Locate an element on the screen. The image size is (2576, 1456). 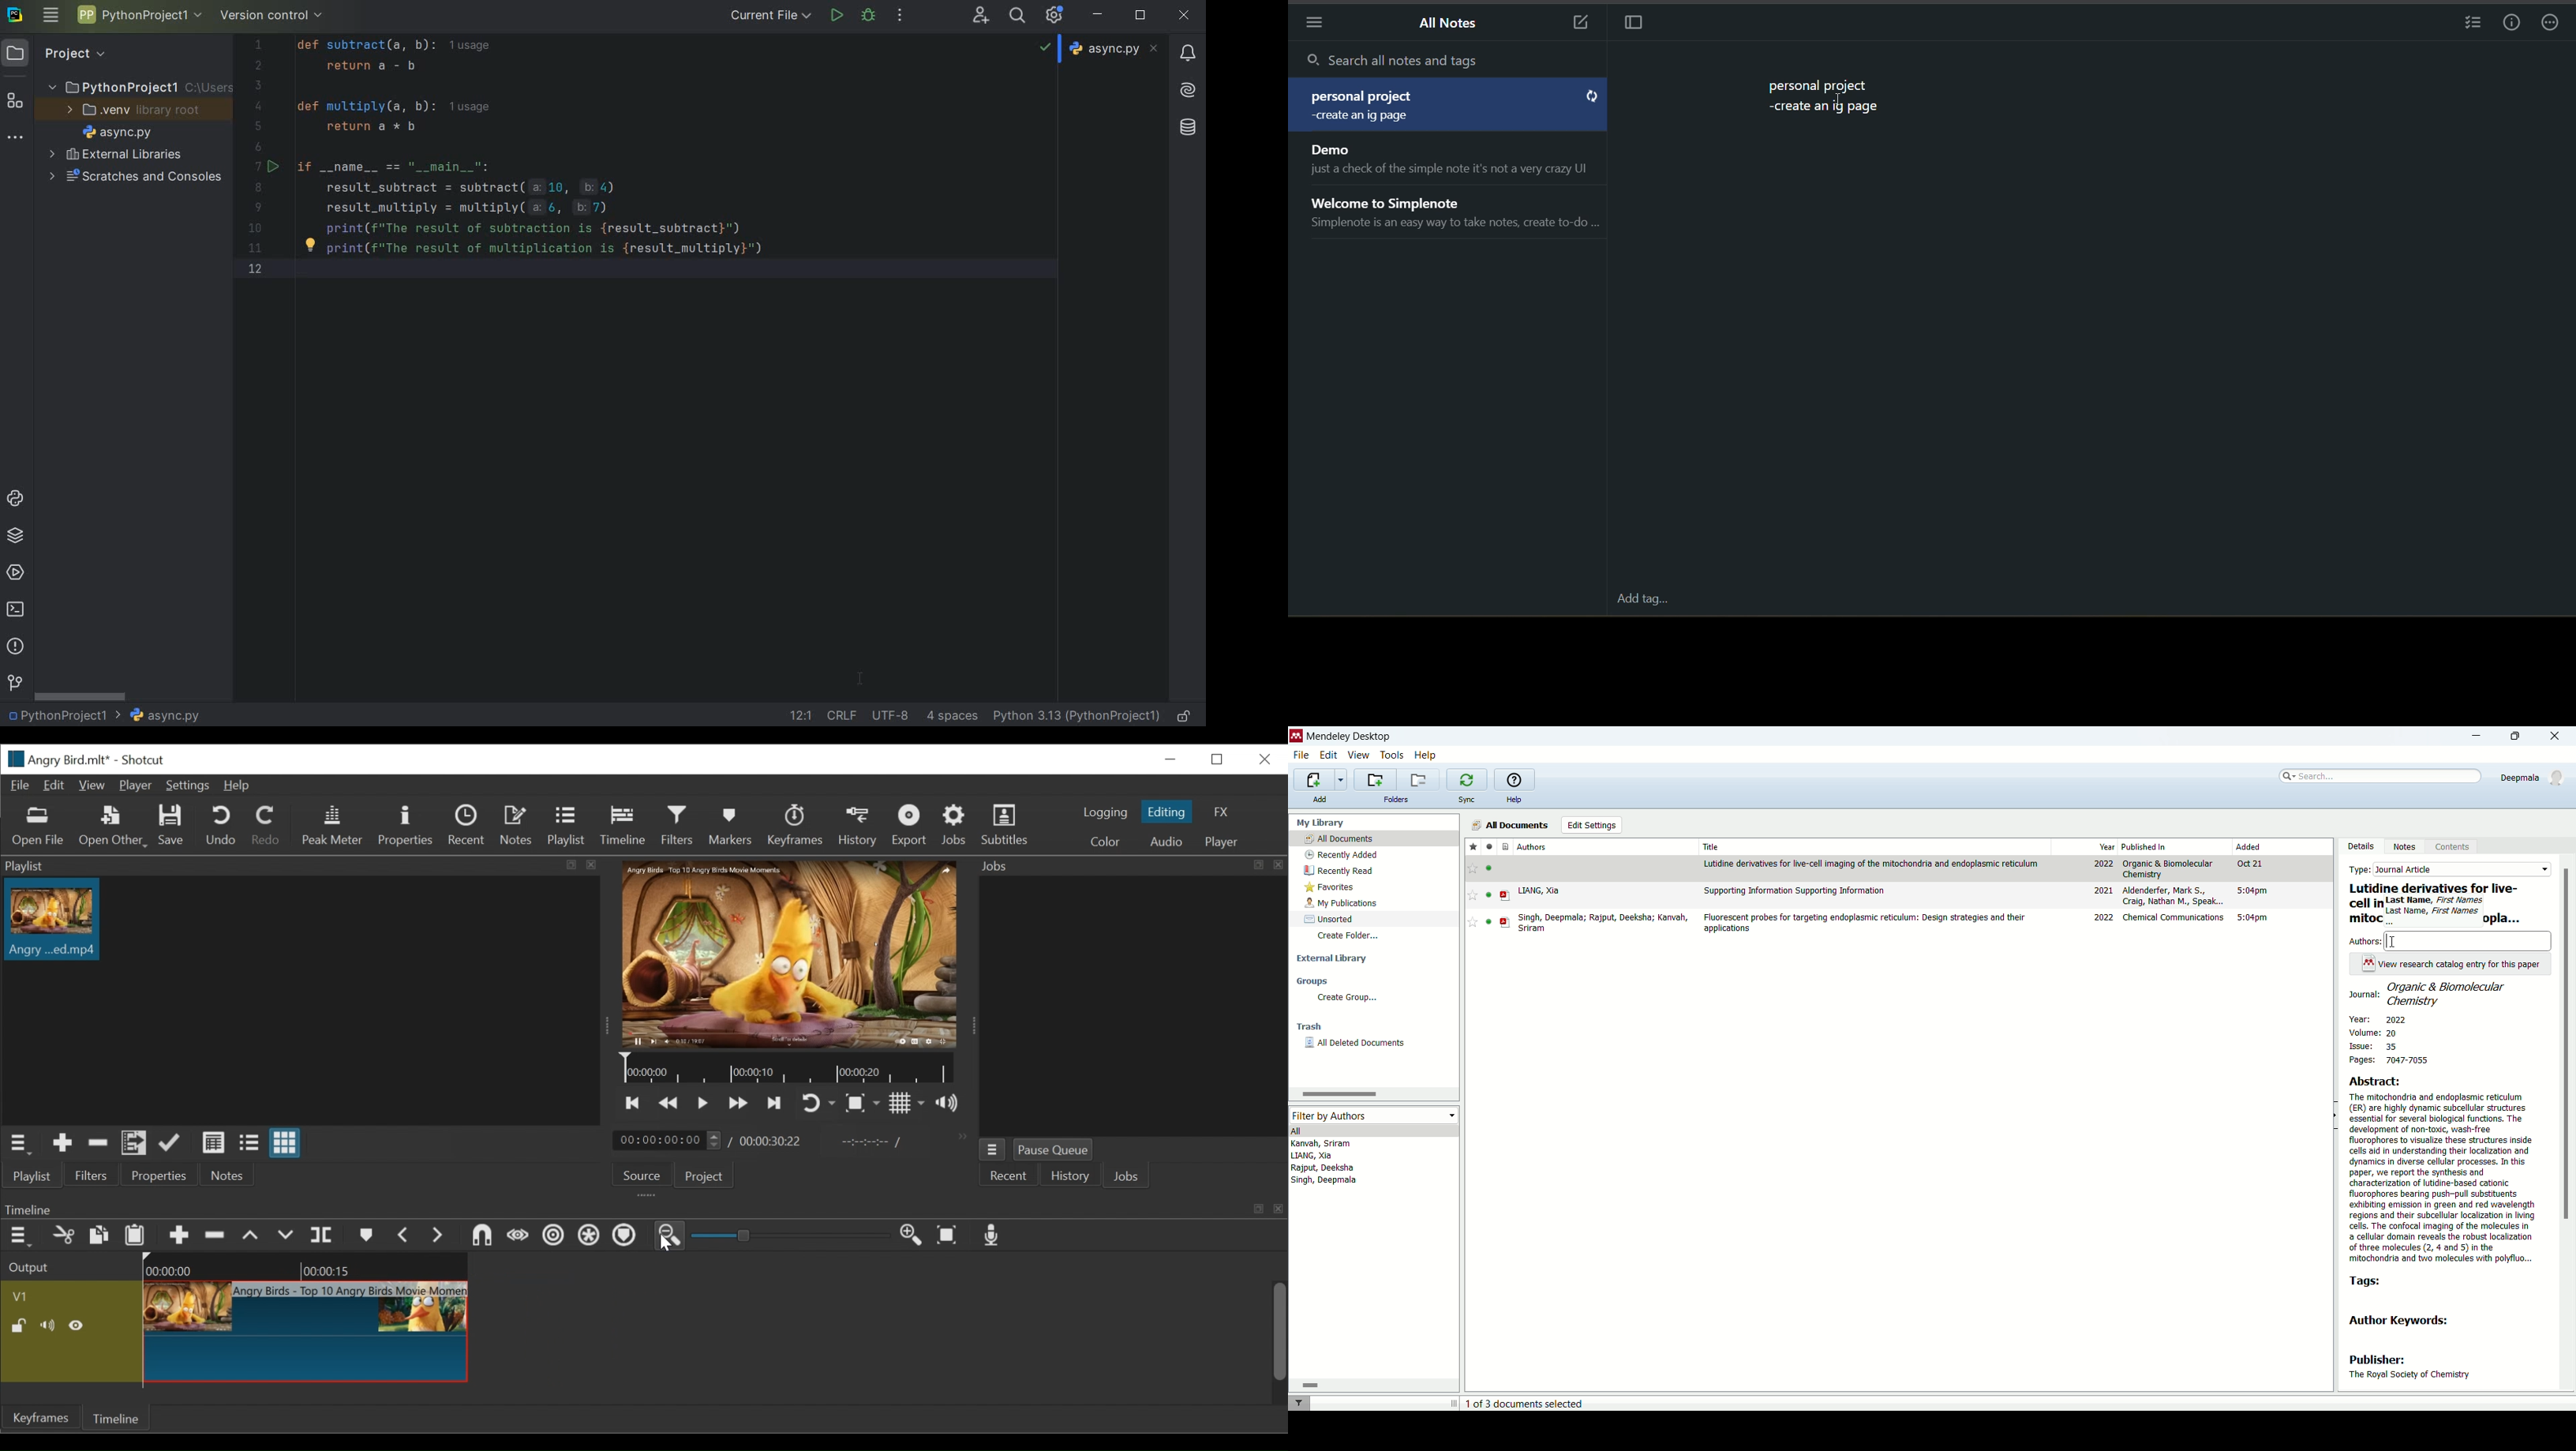
notifications is located at coordinates (1187, 53).